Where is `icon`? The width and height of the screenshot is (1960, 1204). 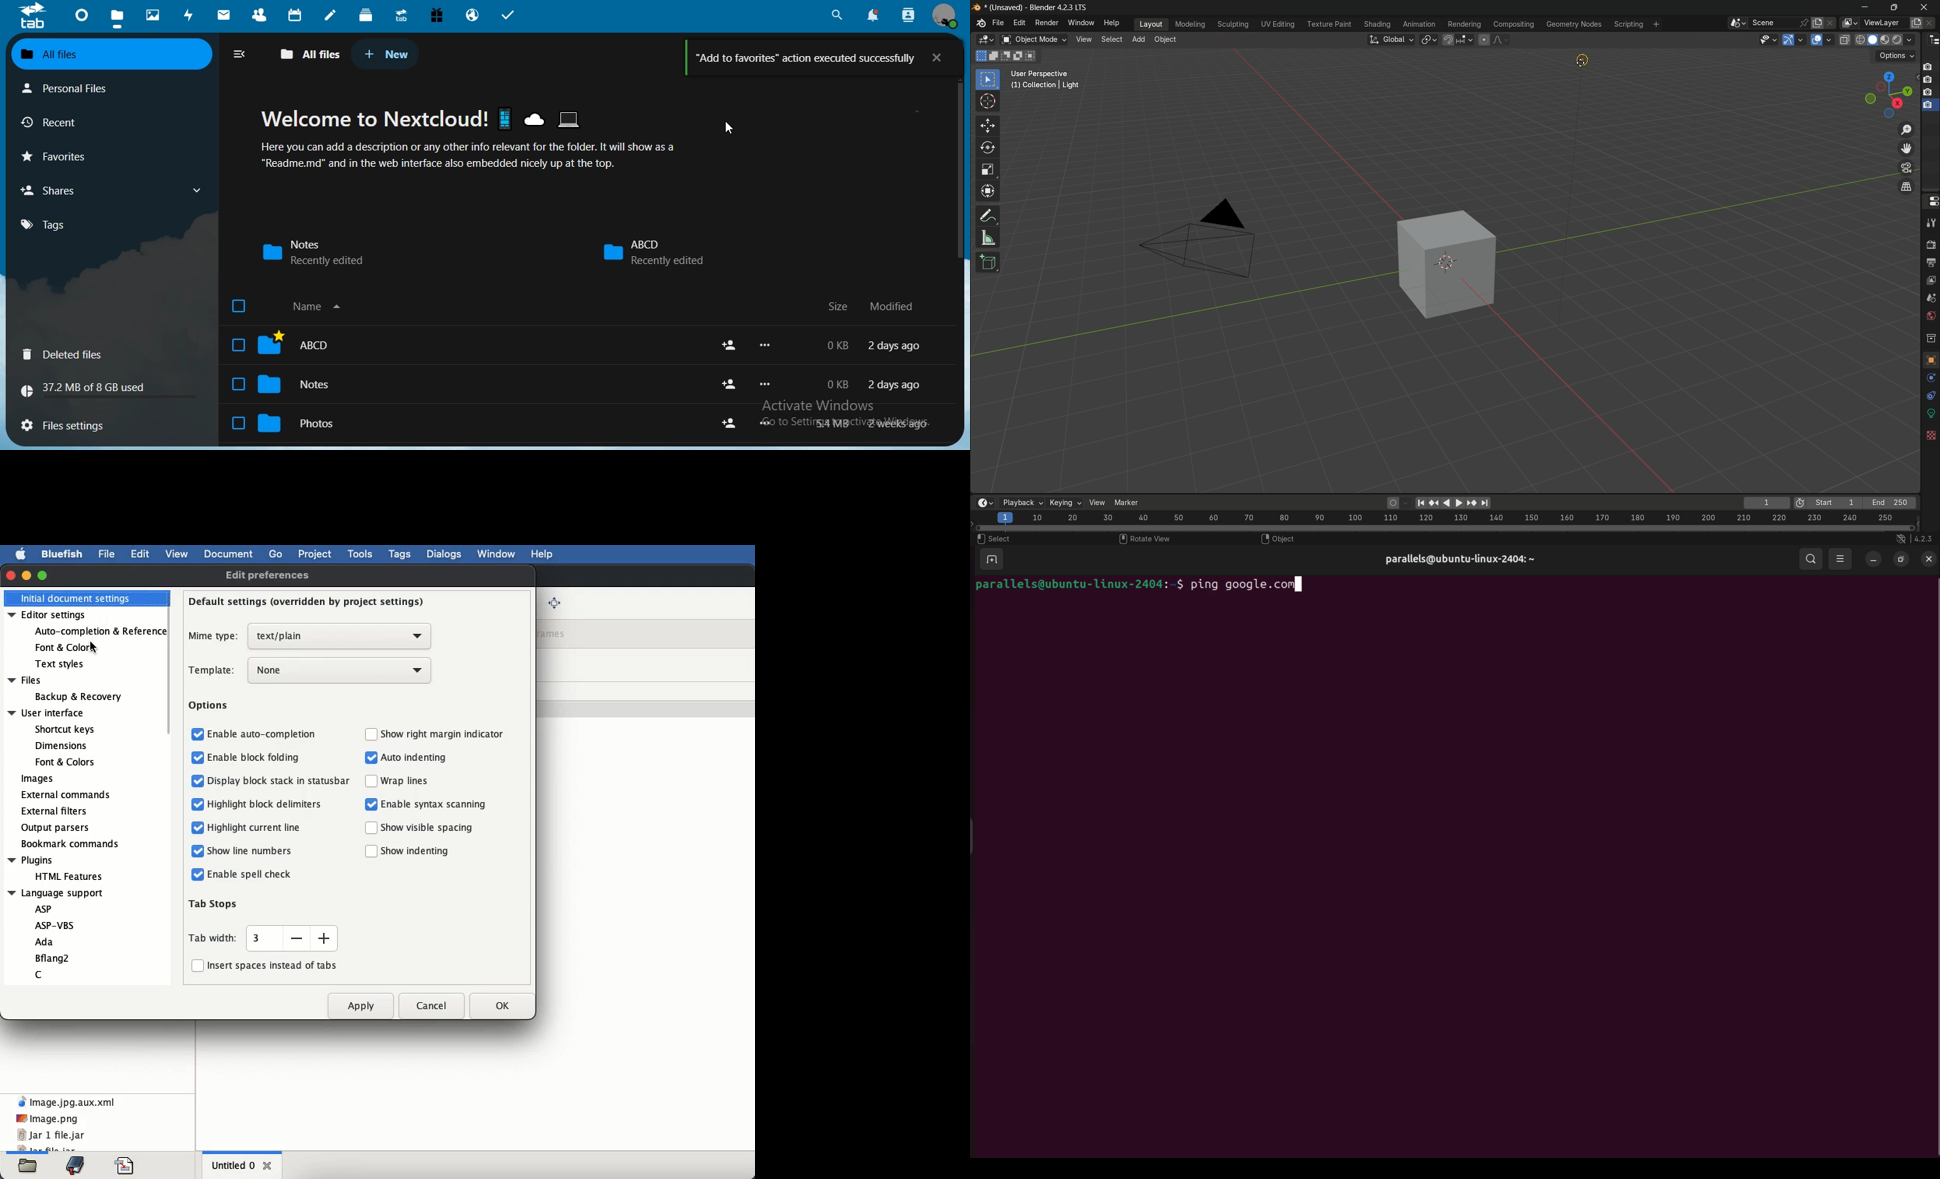 icon is located at coordinates (33, 16).